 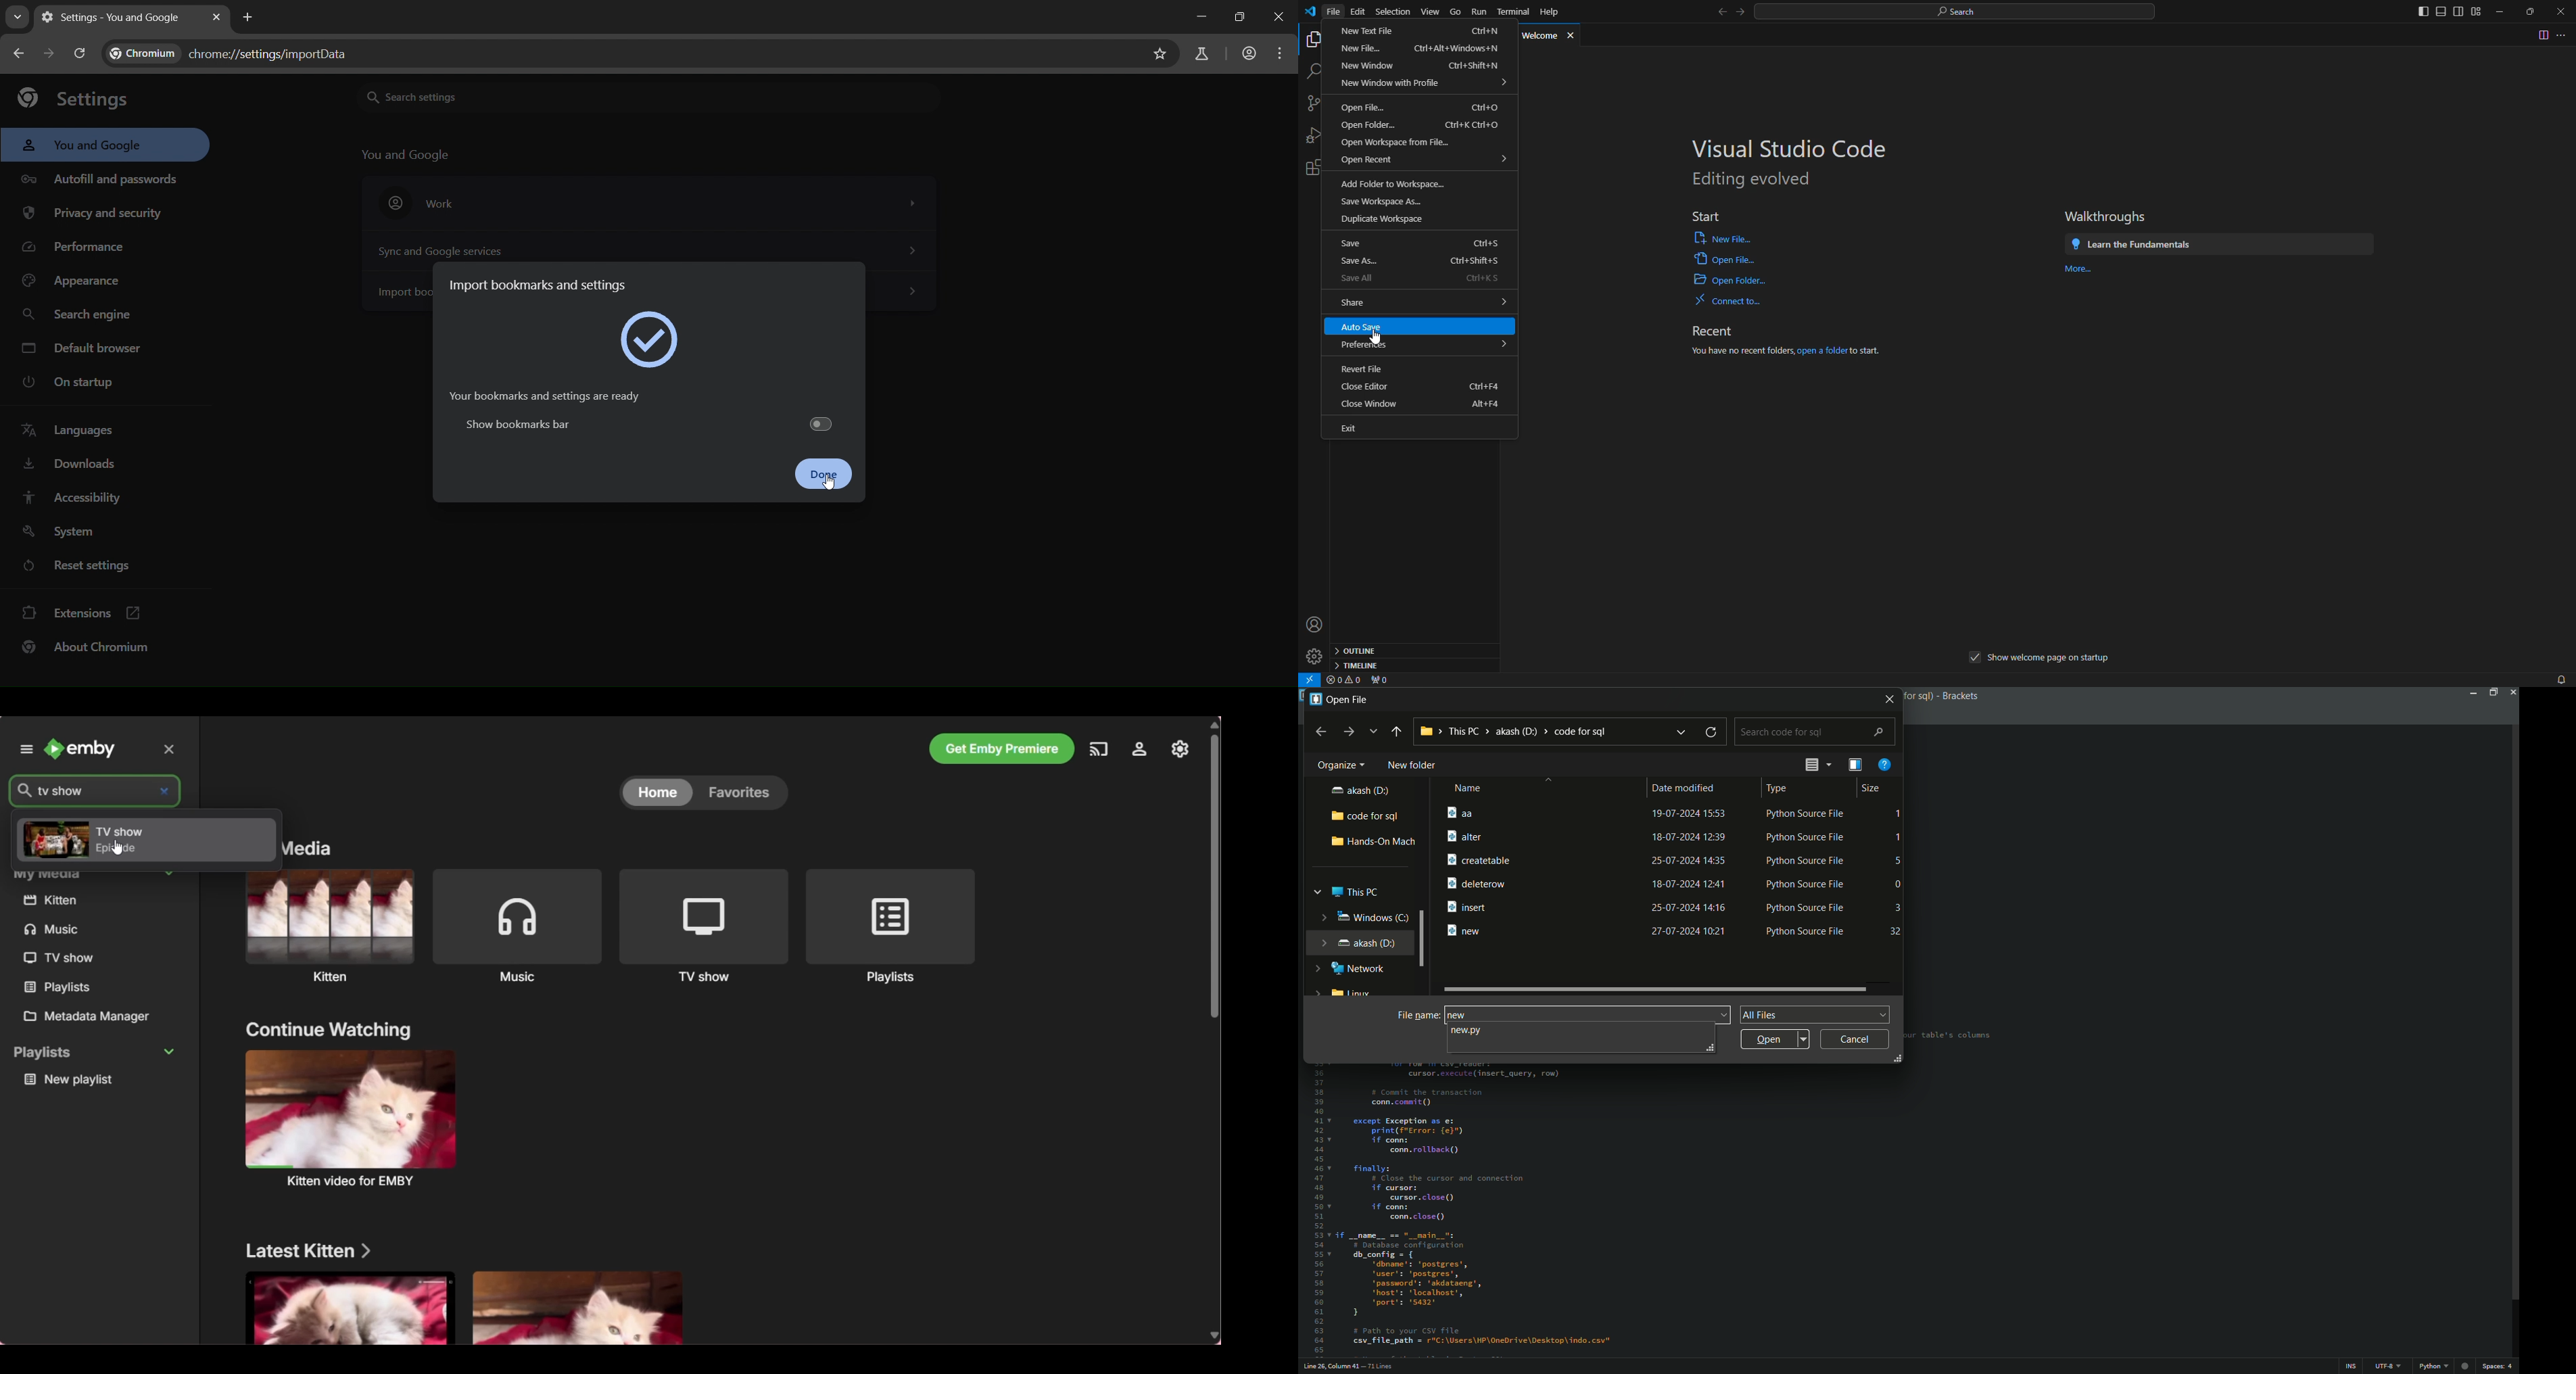 I want to click on insert, so click(x=1469, y=906).